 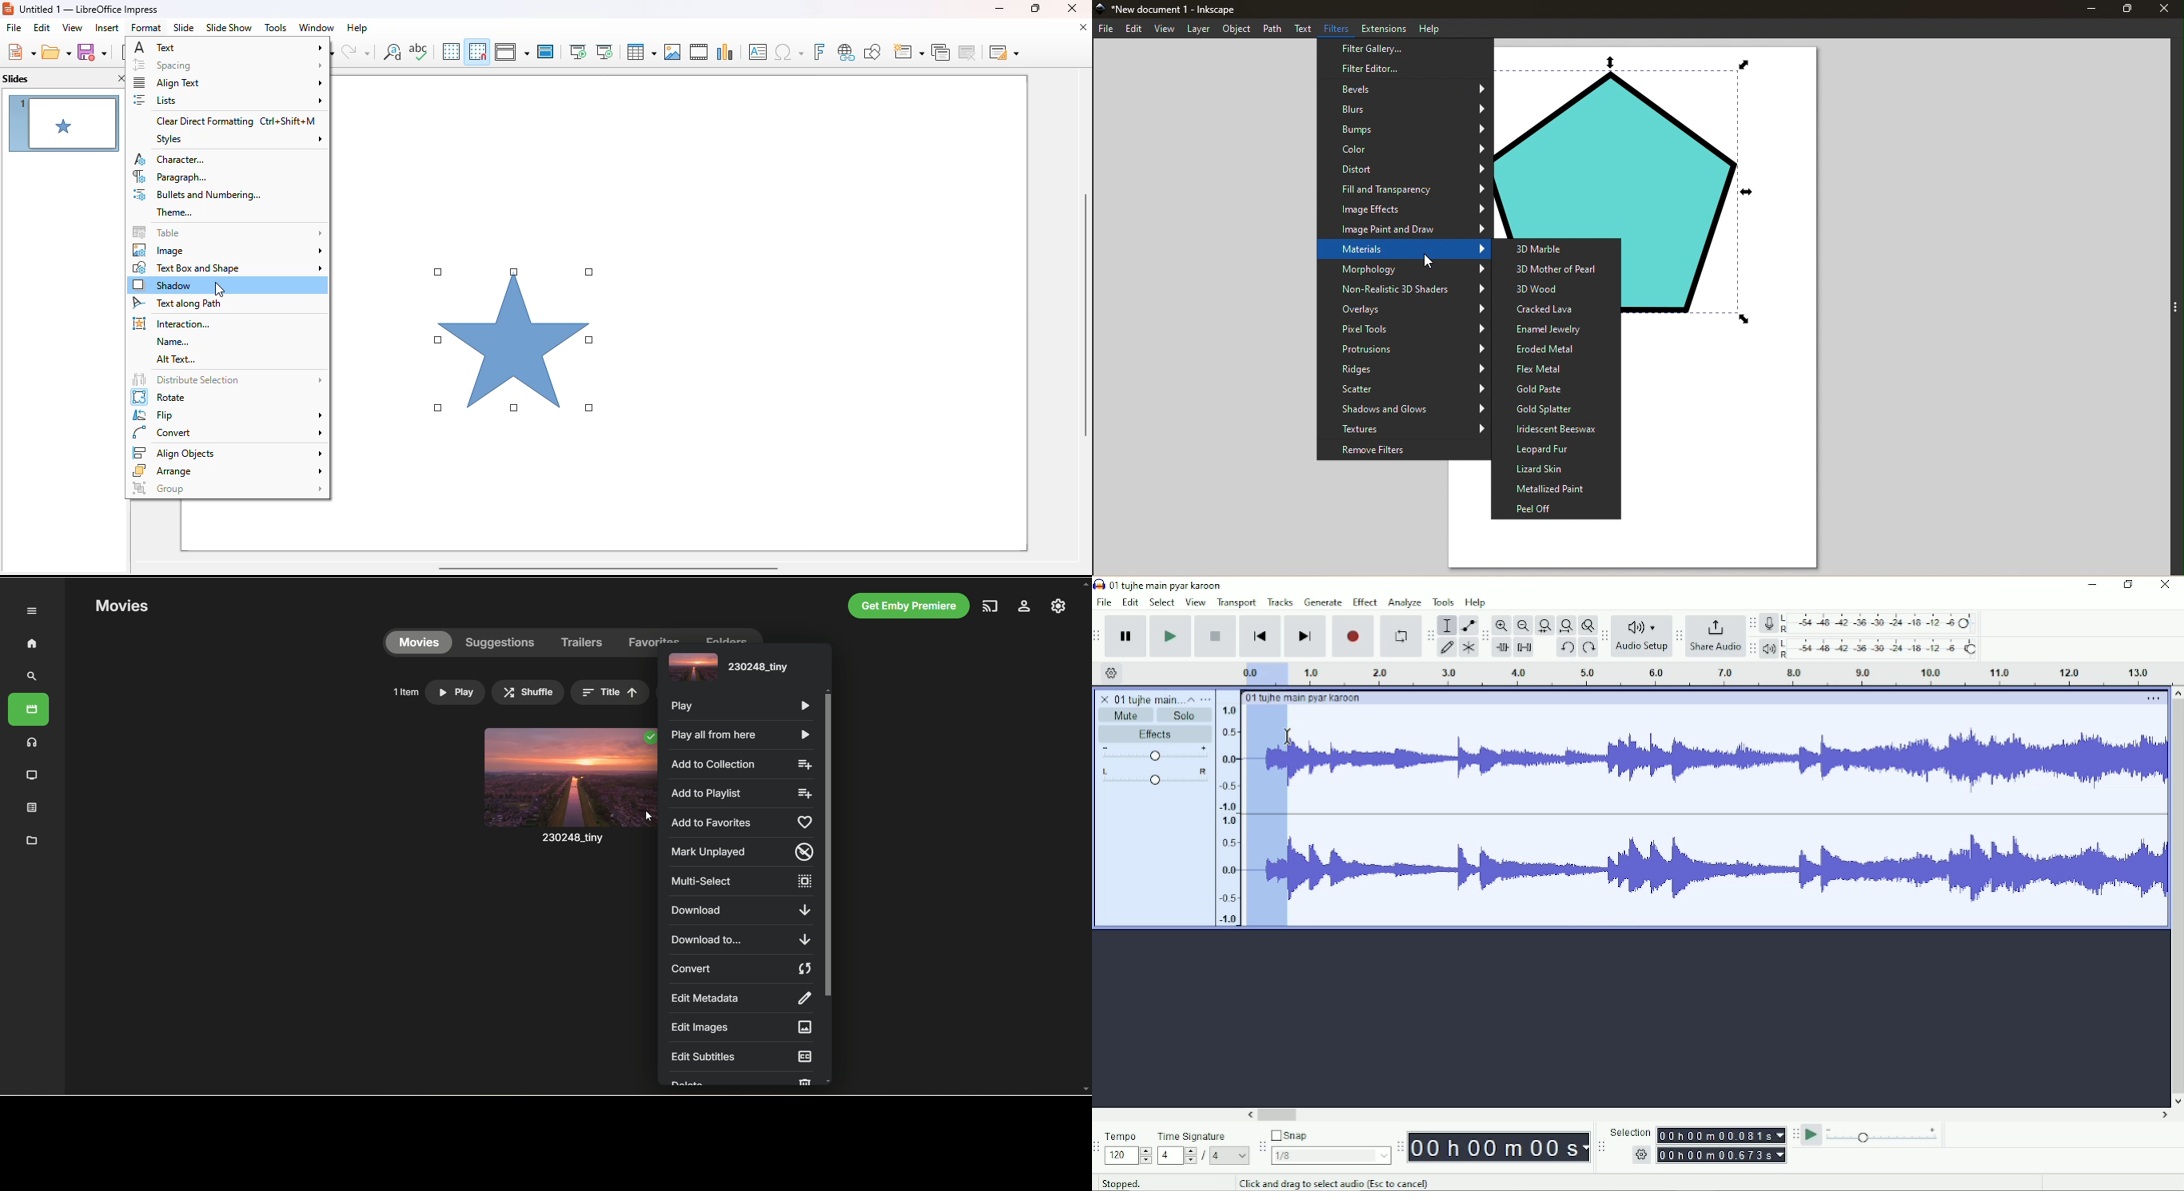 I want to click on insert hyperlink, so click(x=847, y=52).